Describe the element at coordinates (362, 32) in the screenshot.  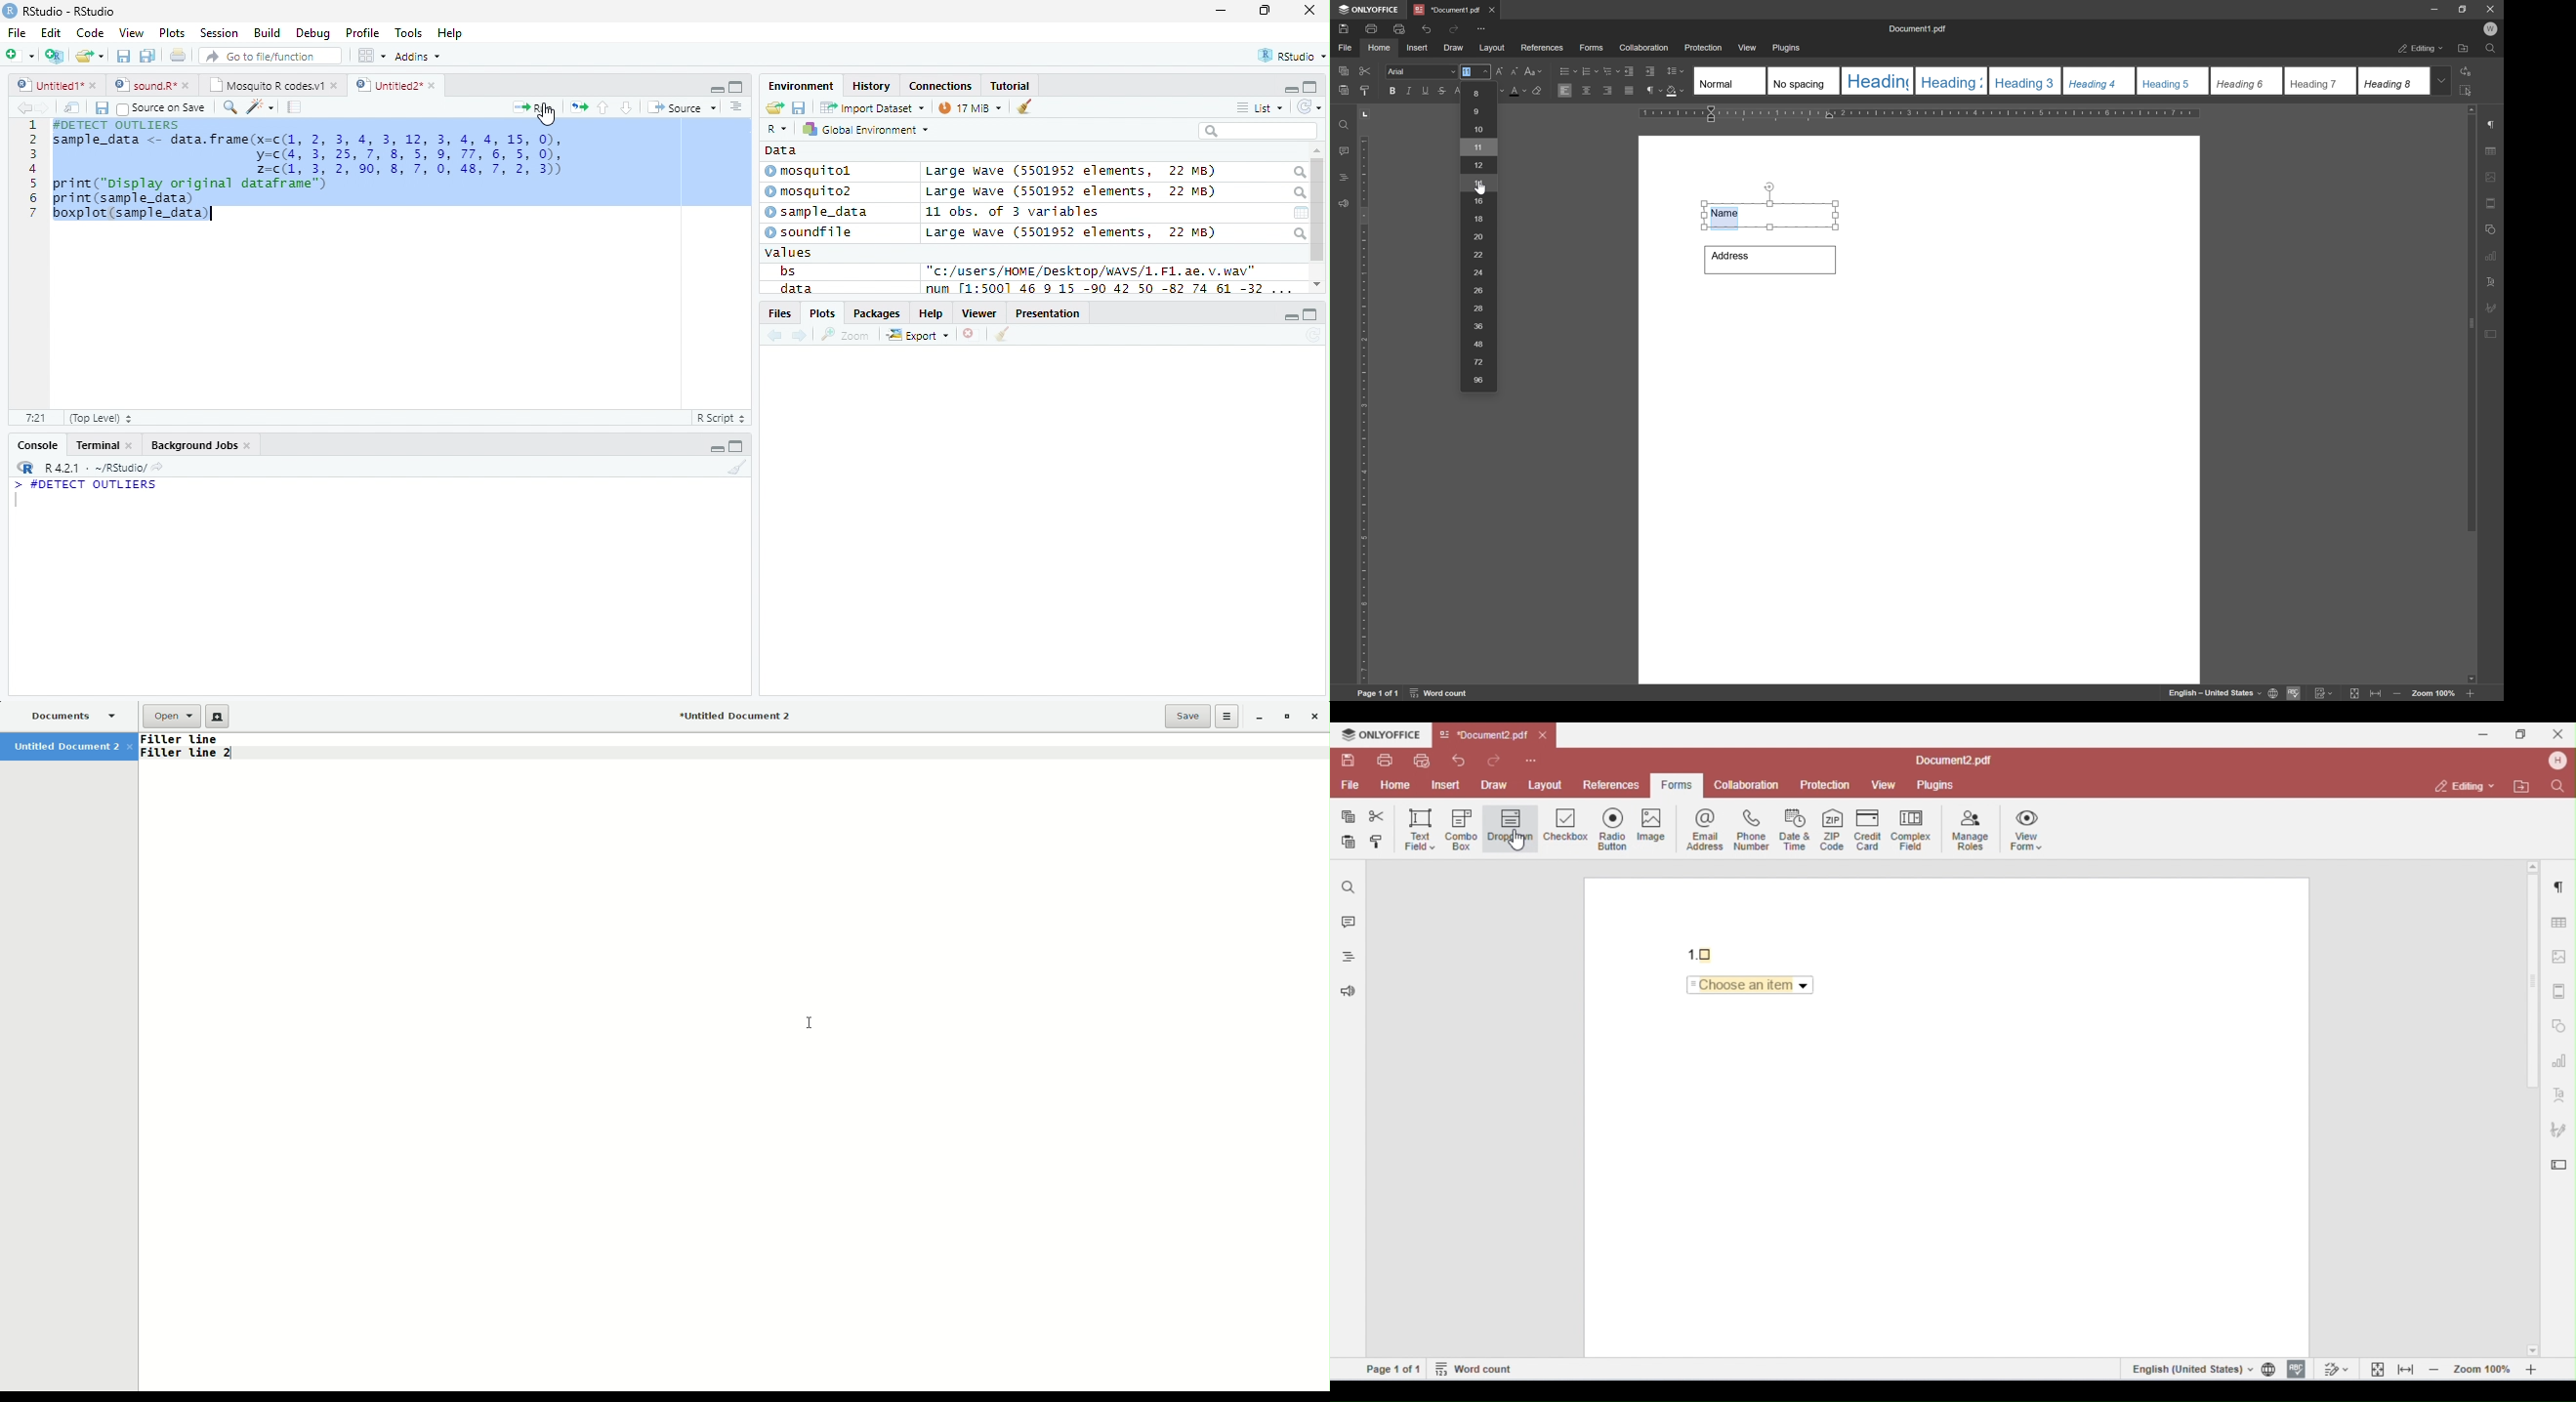
I see `Profile` at that location.